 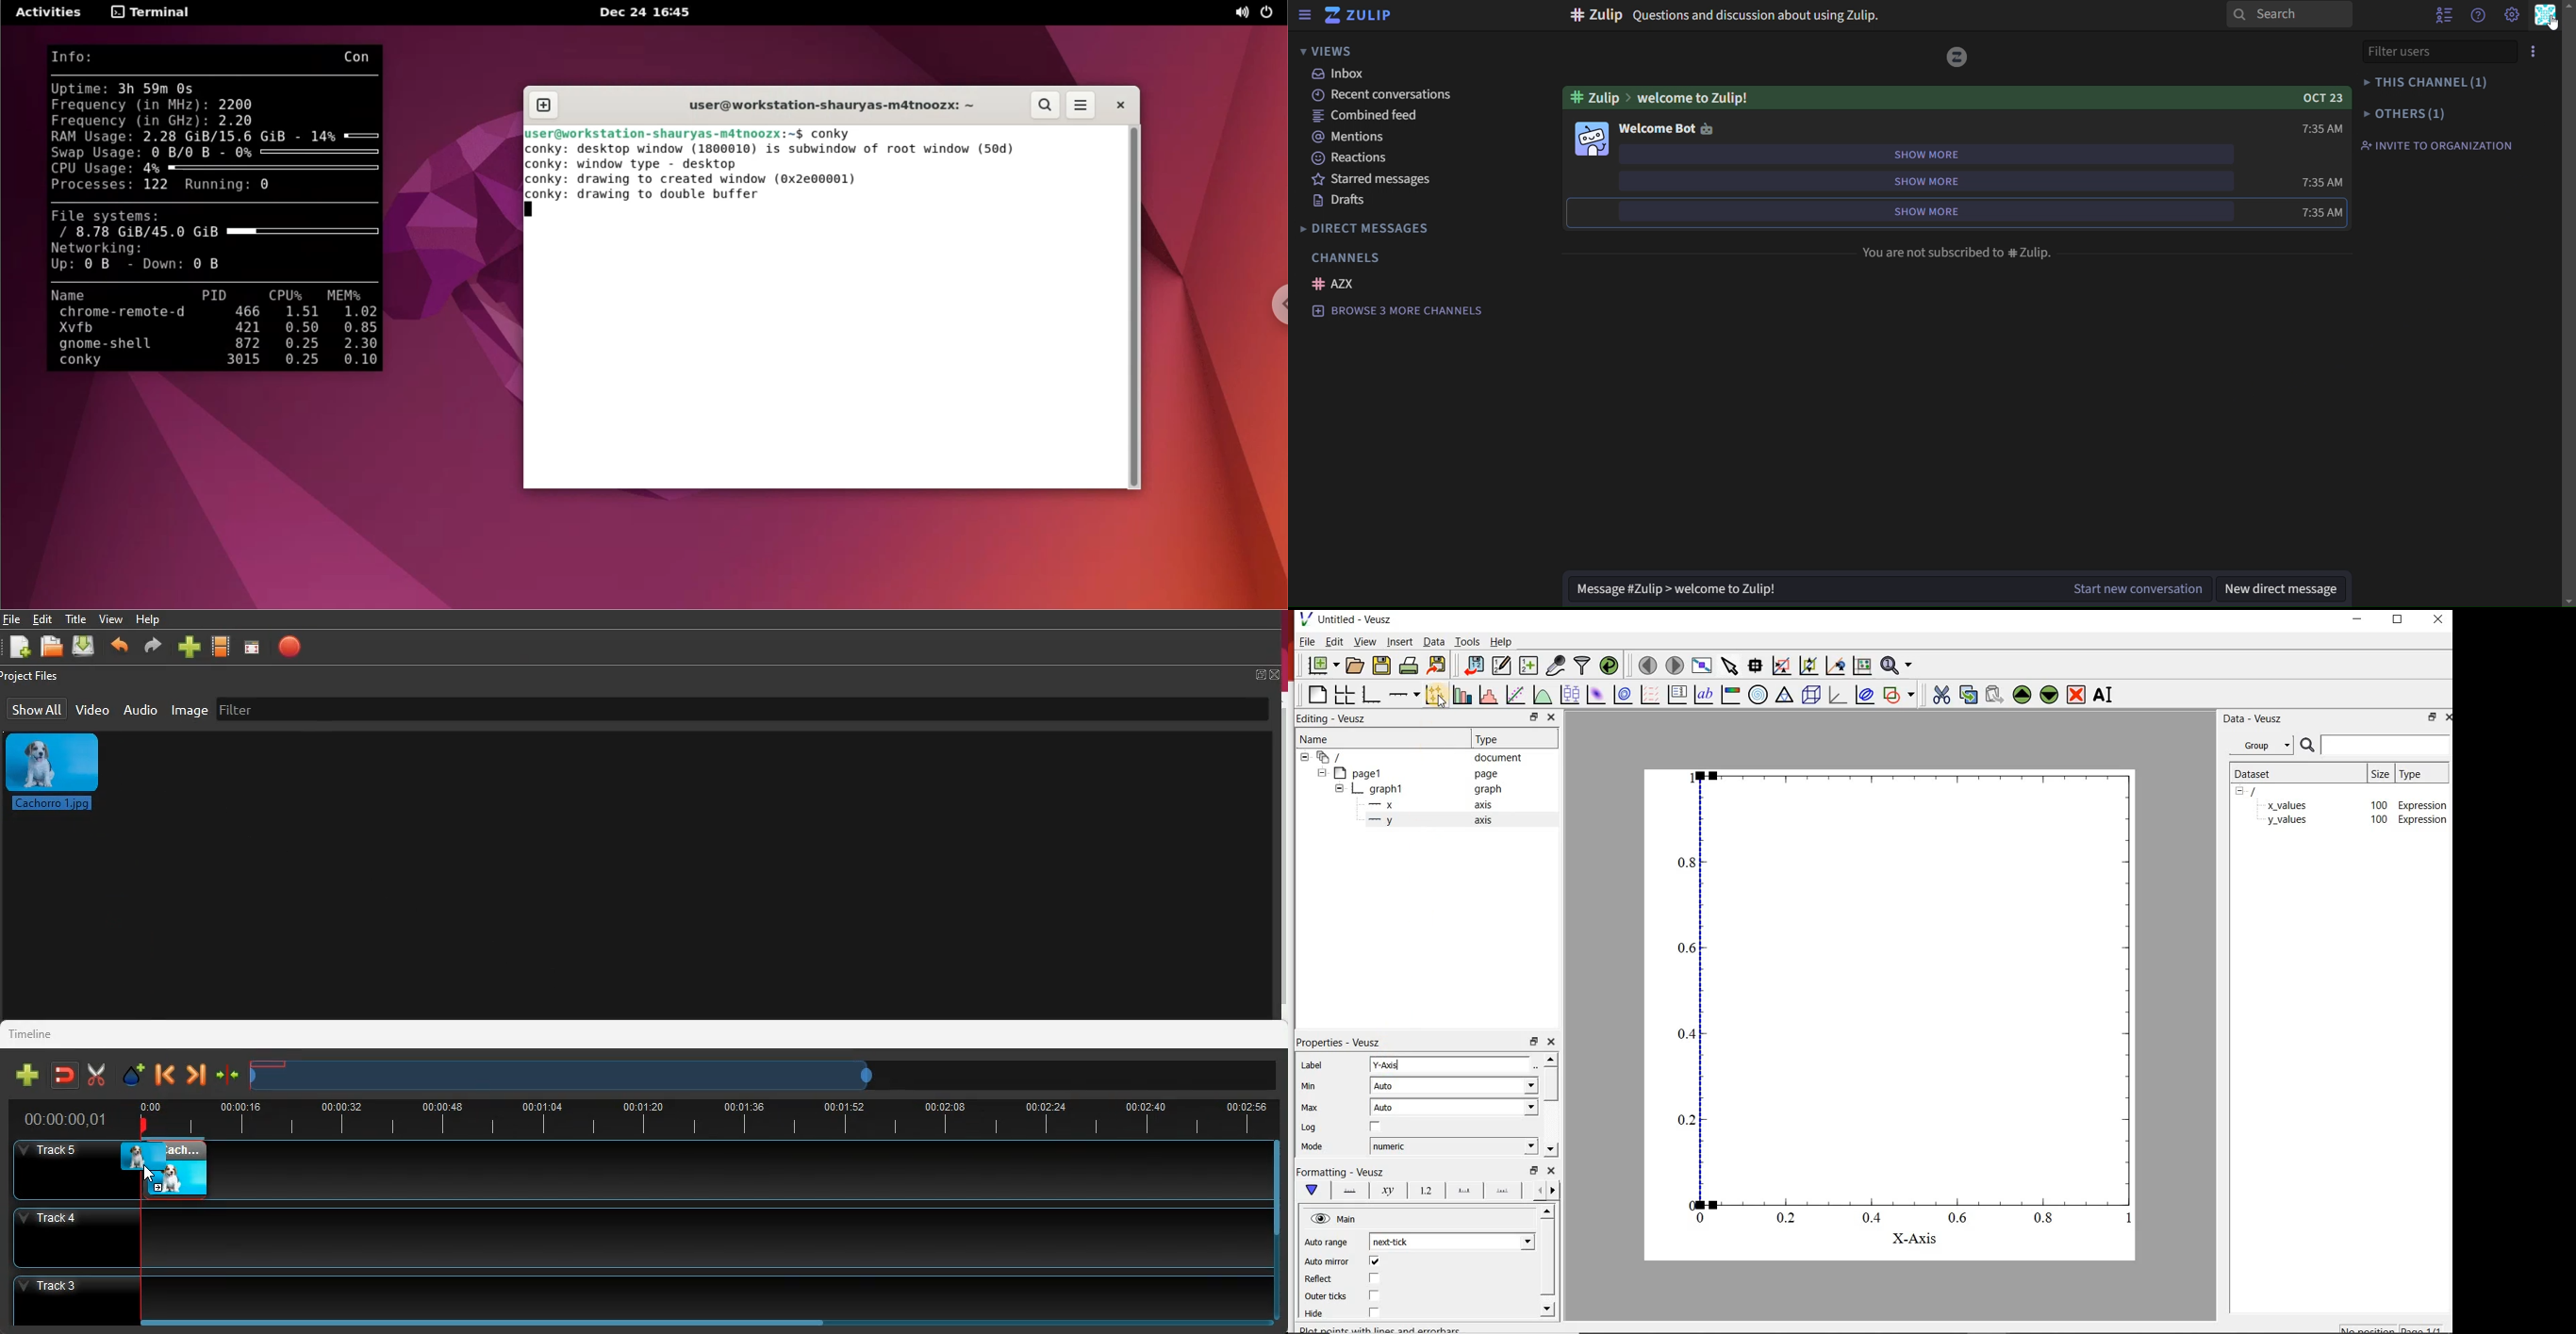 I want to click on hide view, so click(x=1335, y=1217).